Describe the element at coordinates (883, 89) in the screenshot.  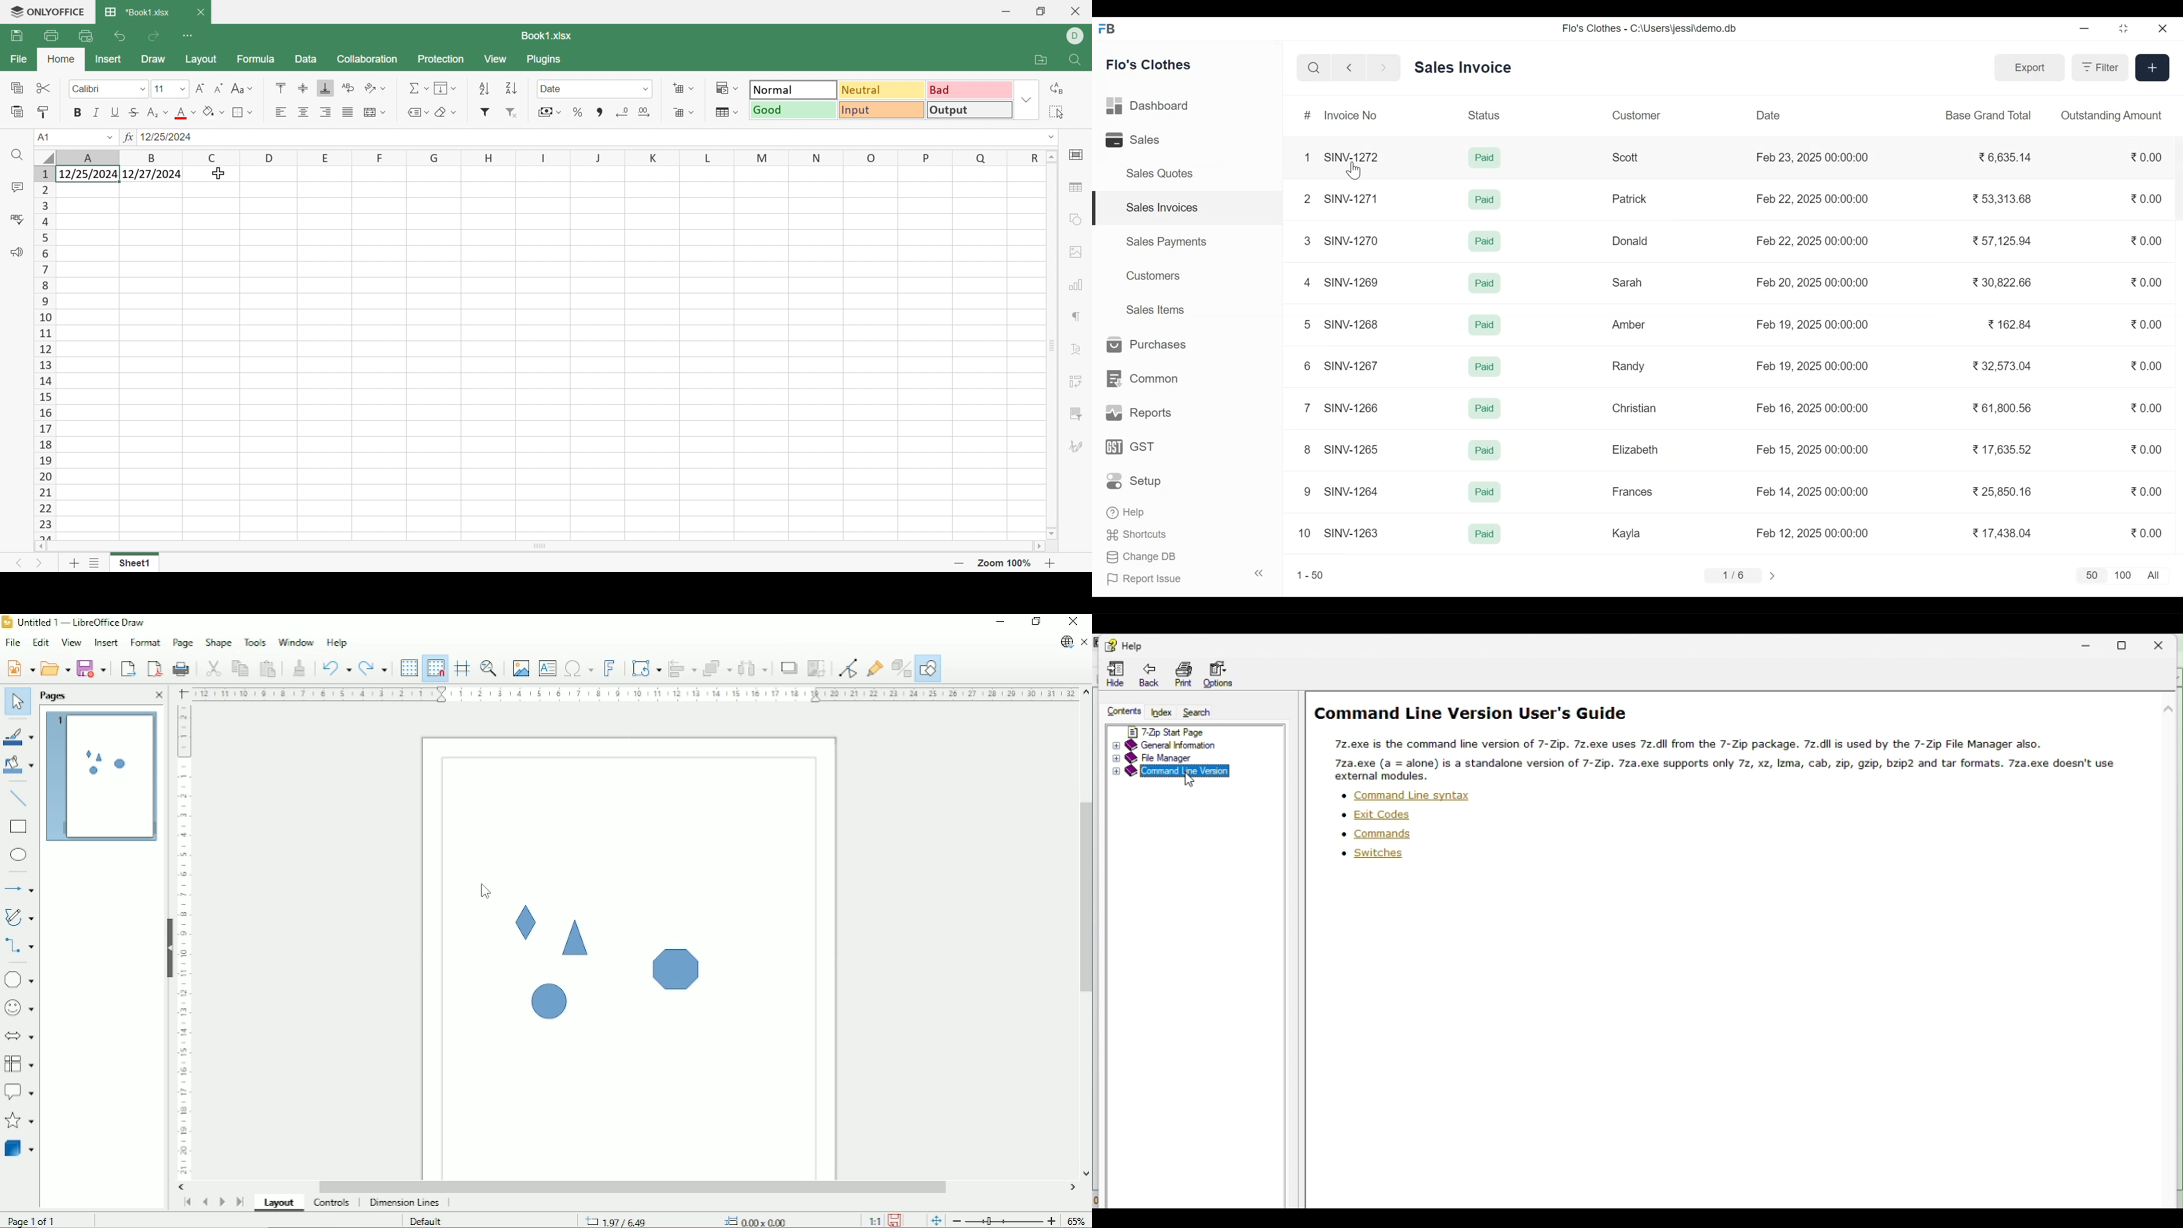
I see `Neutral` at that location.